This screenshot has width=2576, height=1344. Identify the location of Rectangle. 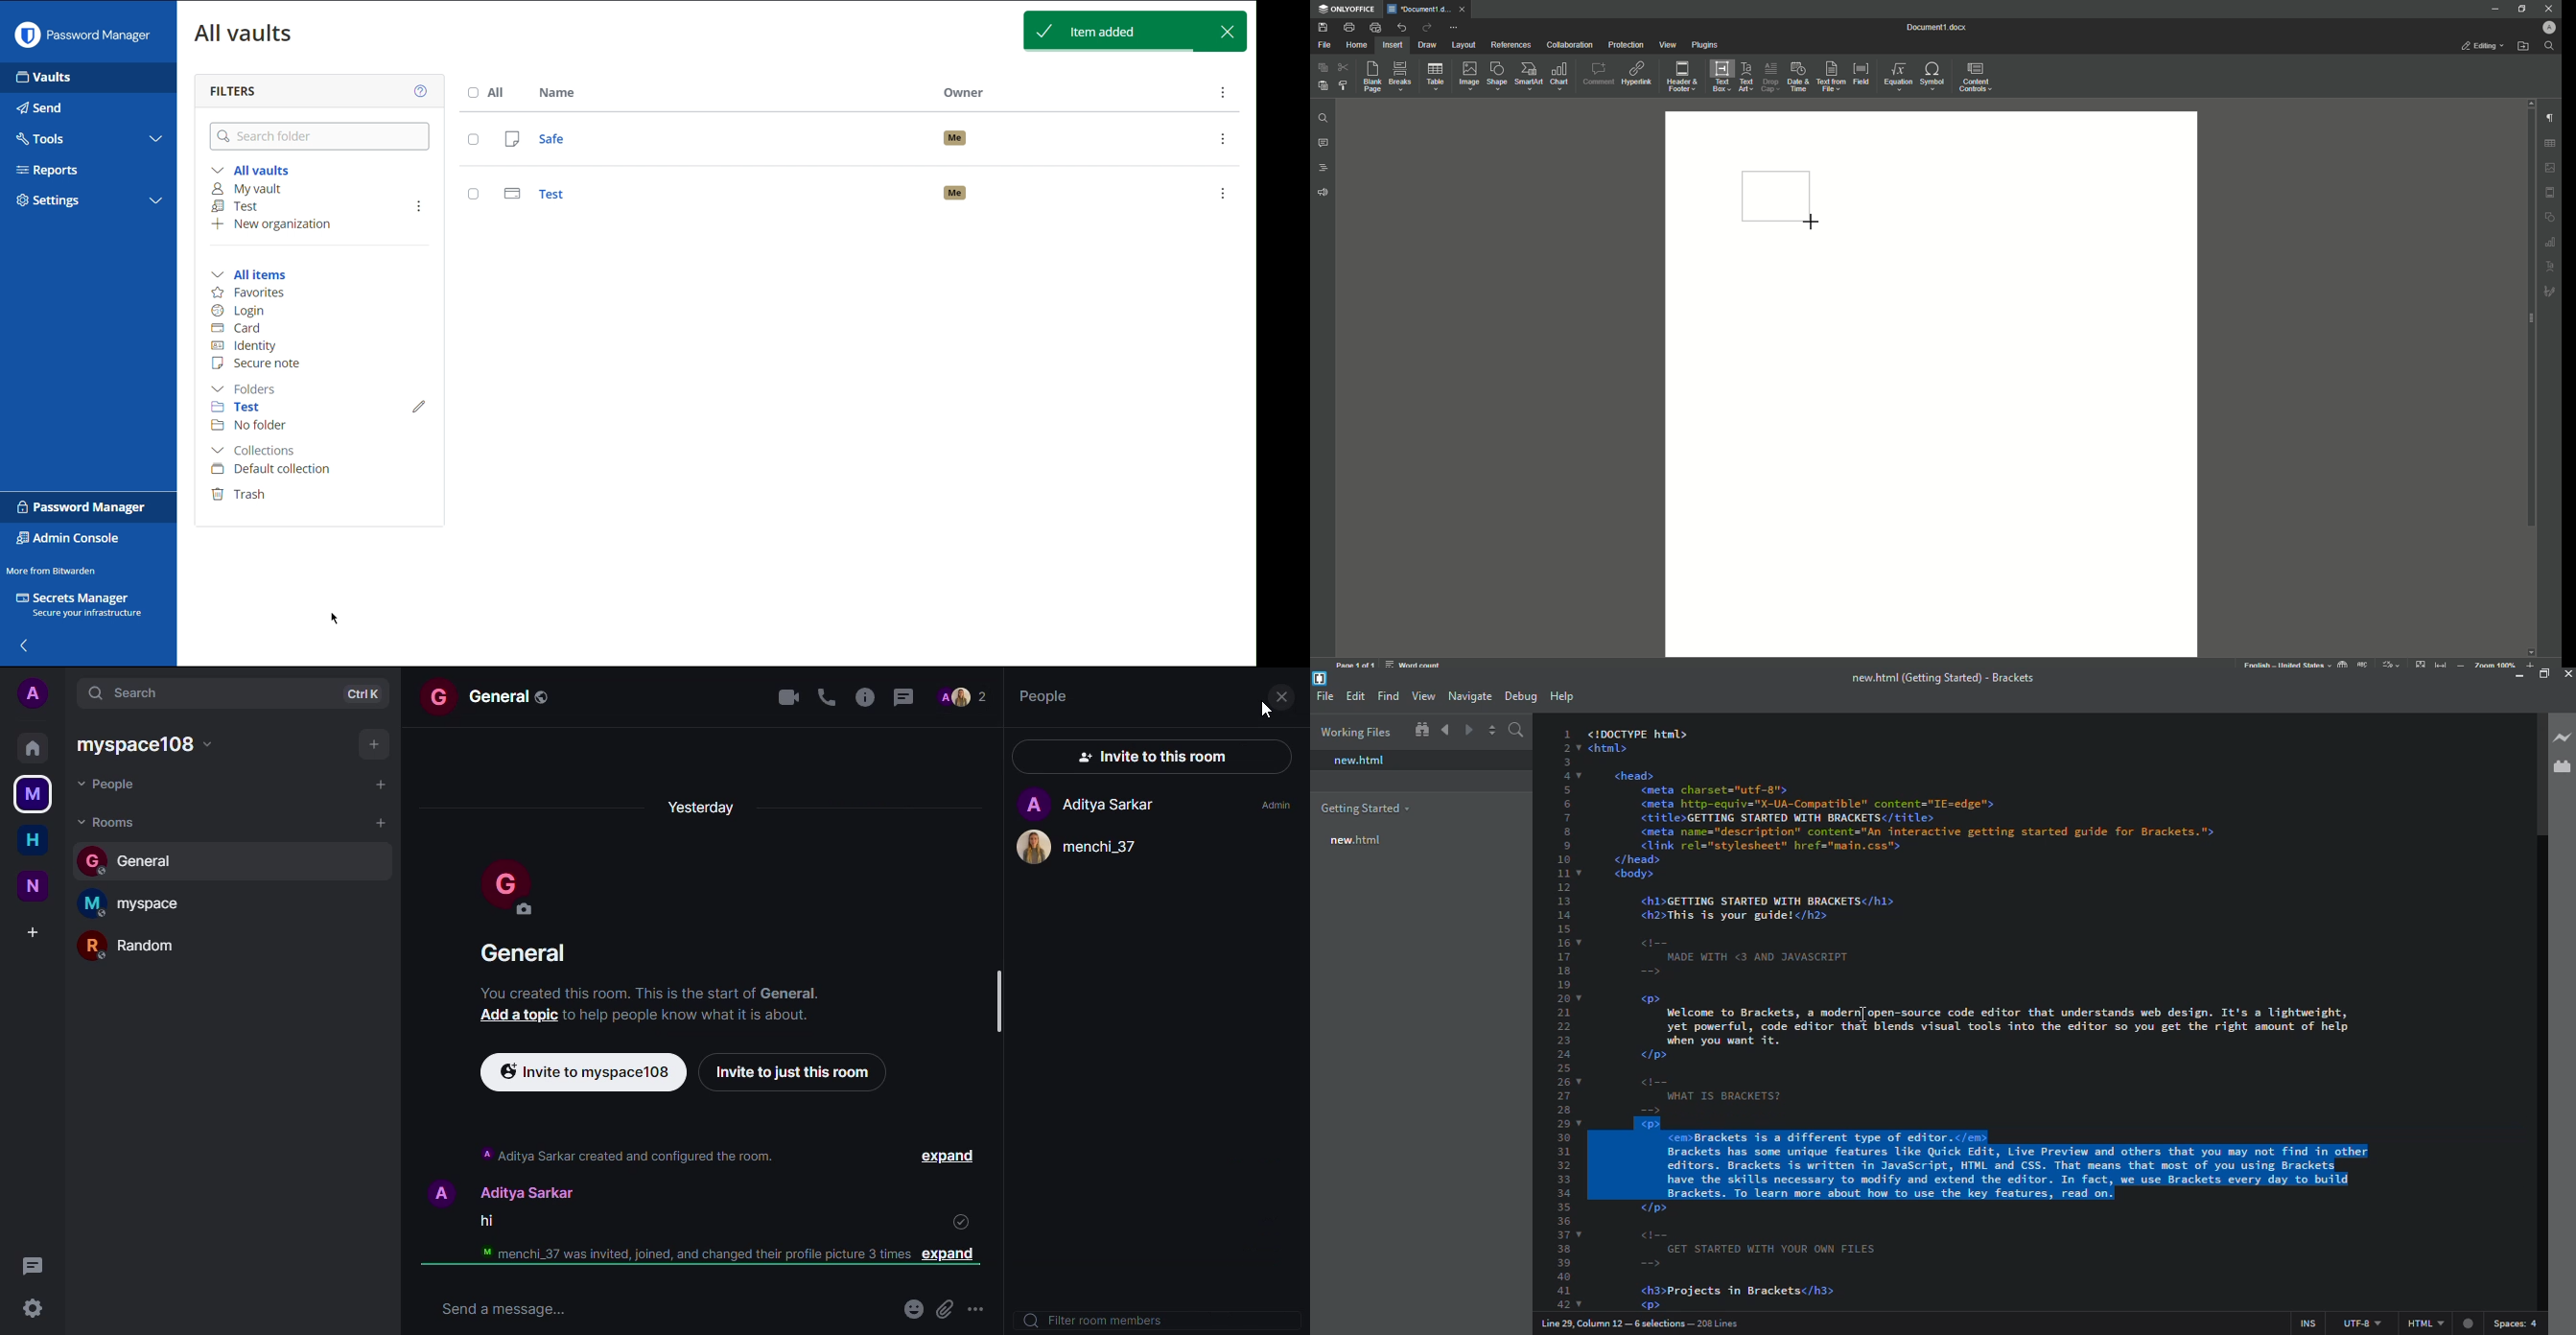
(1776, 189).